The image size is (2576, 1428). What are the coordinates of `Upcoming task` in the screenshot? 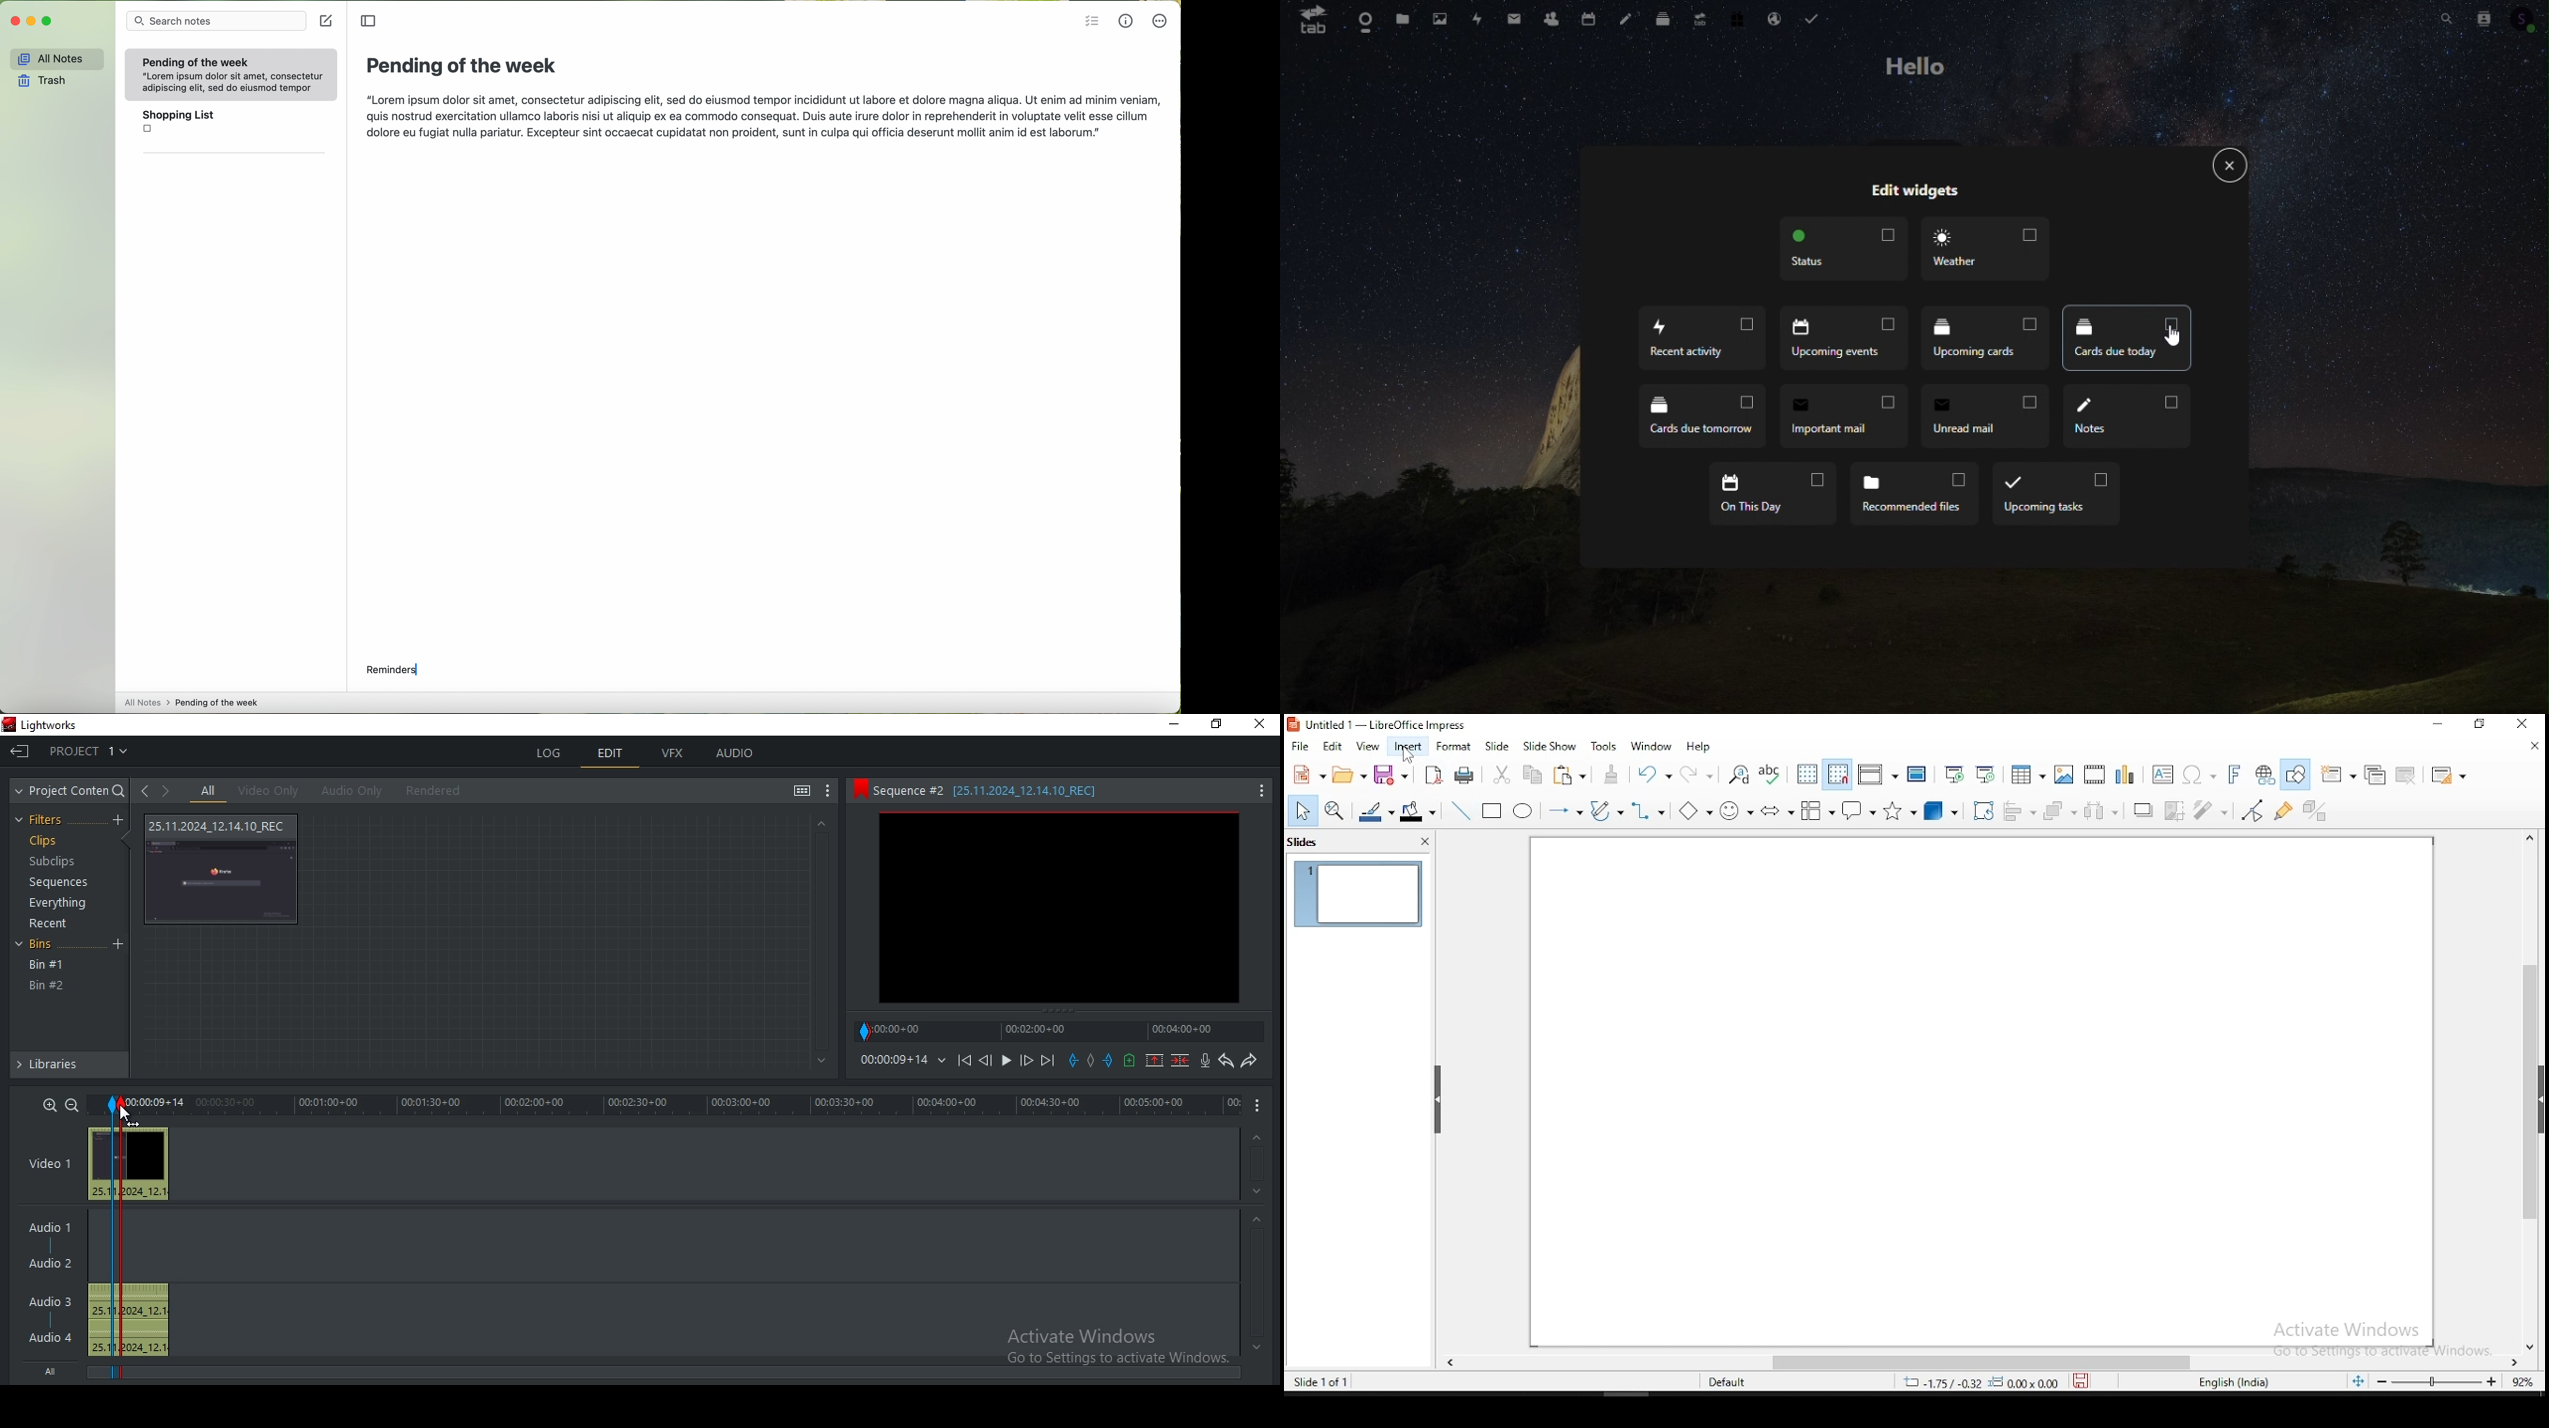 It's located at (2057, 496).